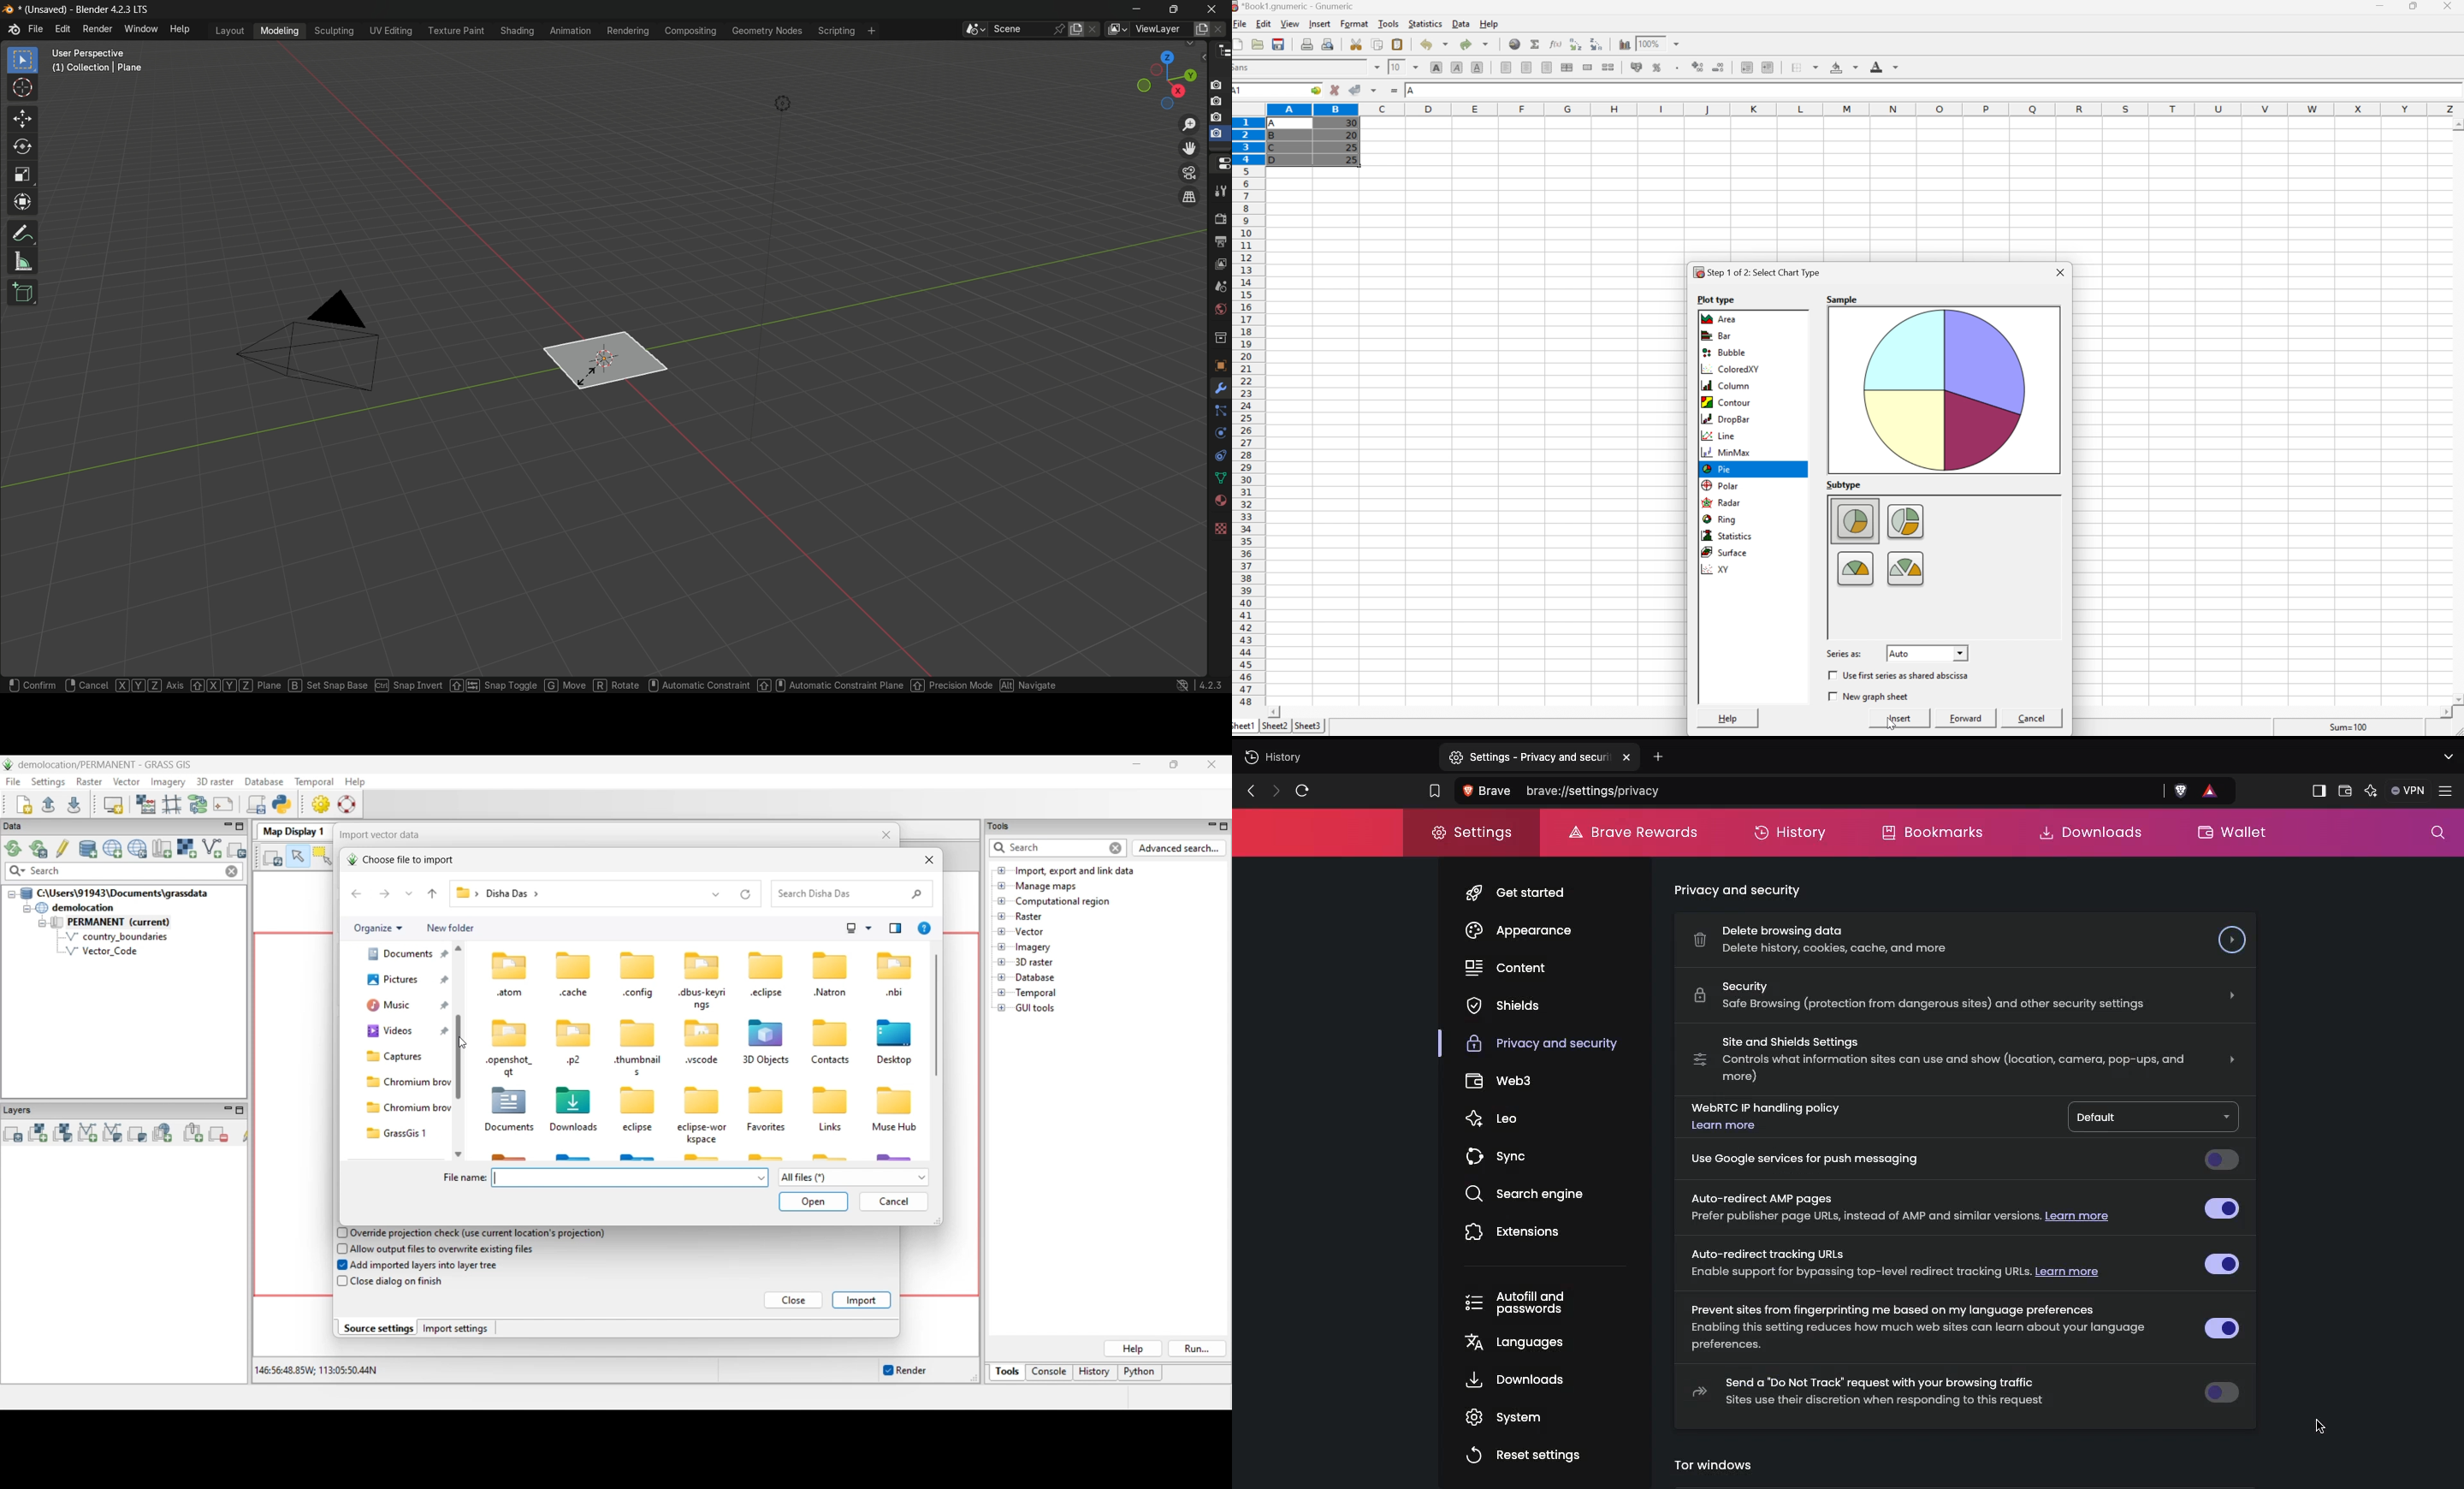 This screenshot has height=1512, width=2464. Describe the element at coordinates (1243, 67) in the screenshot. I see `Sans` at that location.